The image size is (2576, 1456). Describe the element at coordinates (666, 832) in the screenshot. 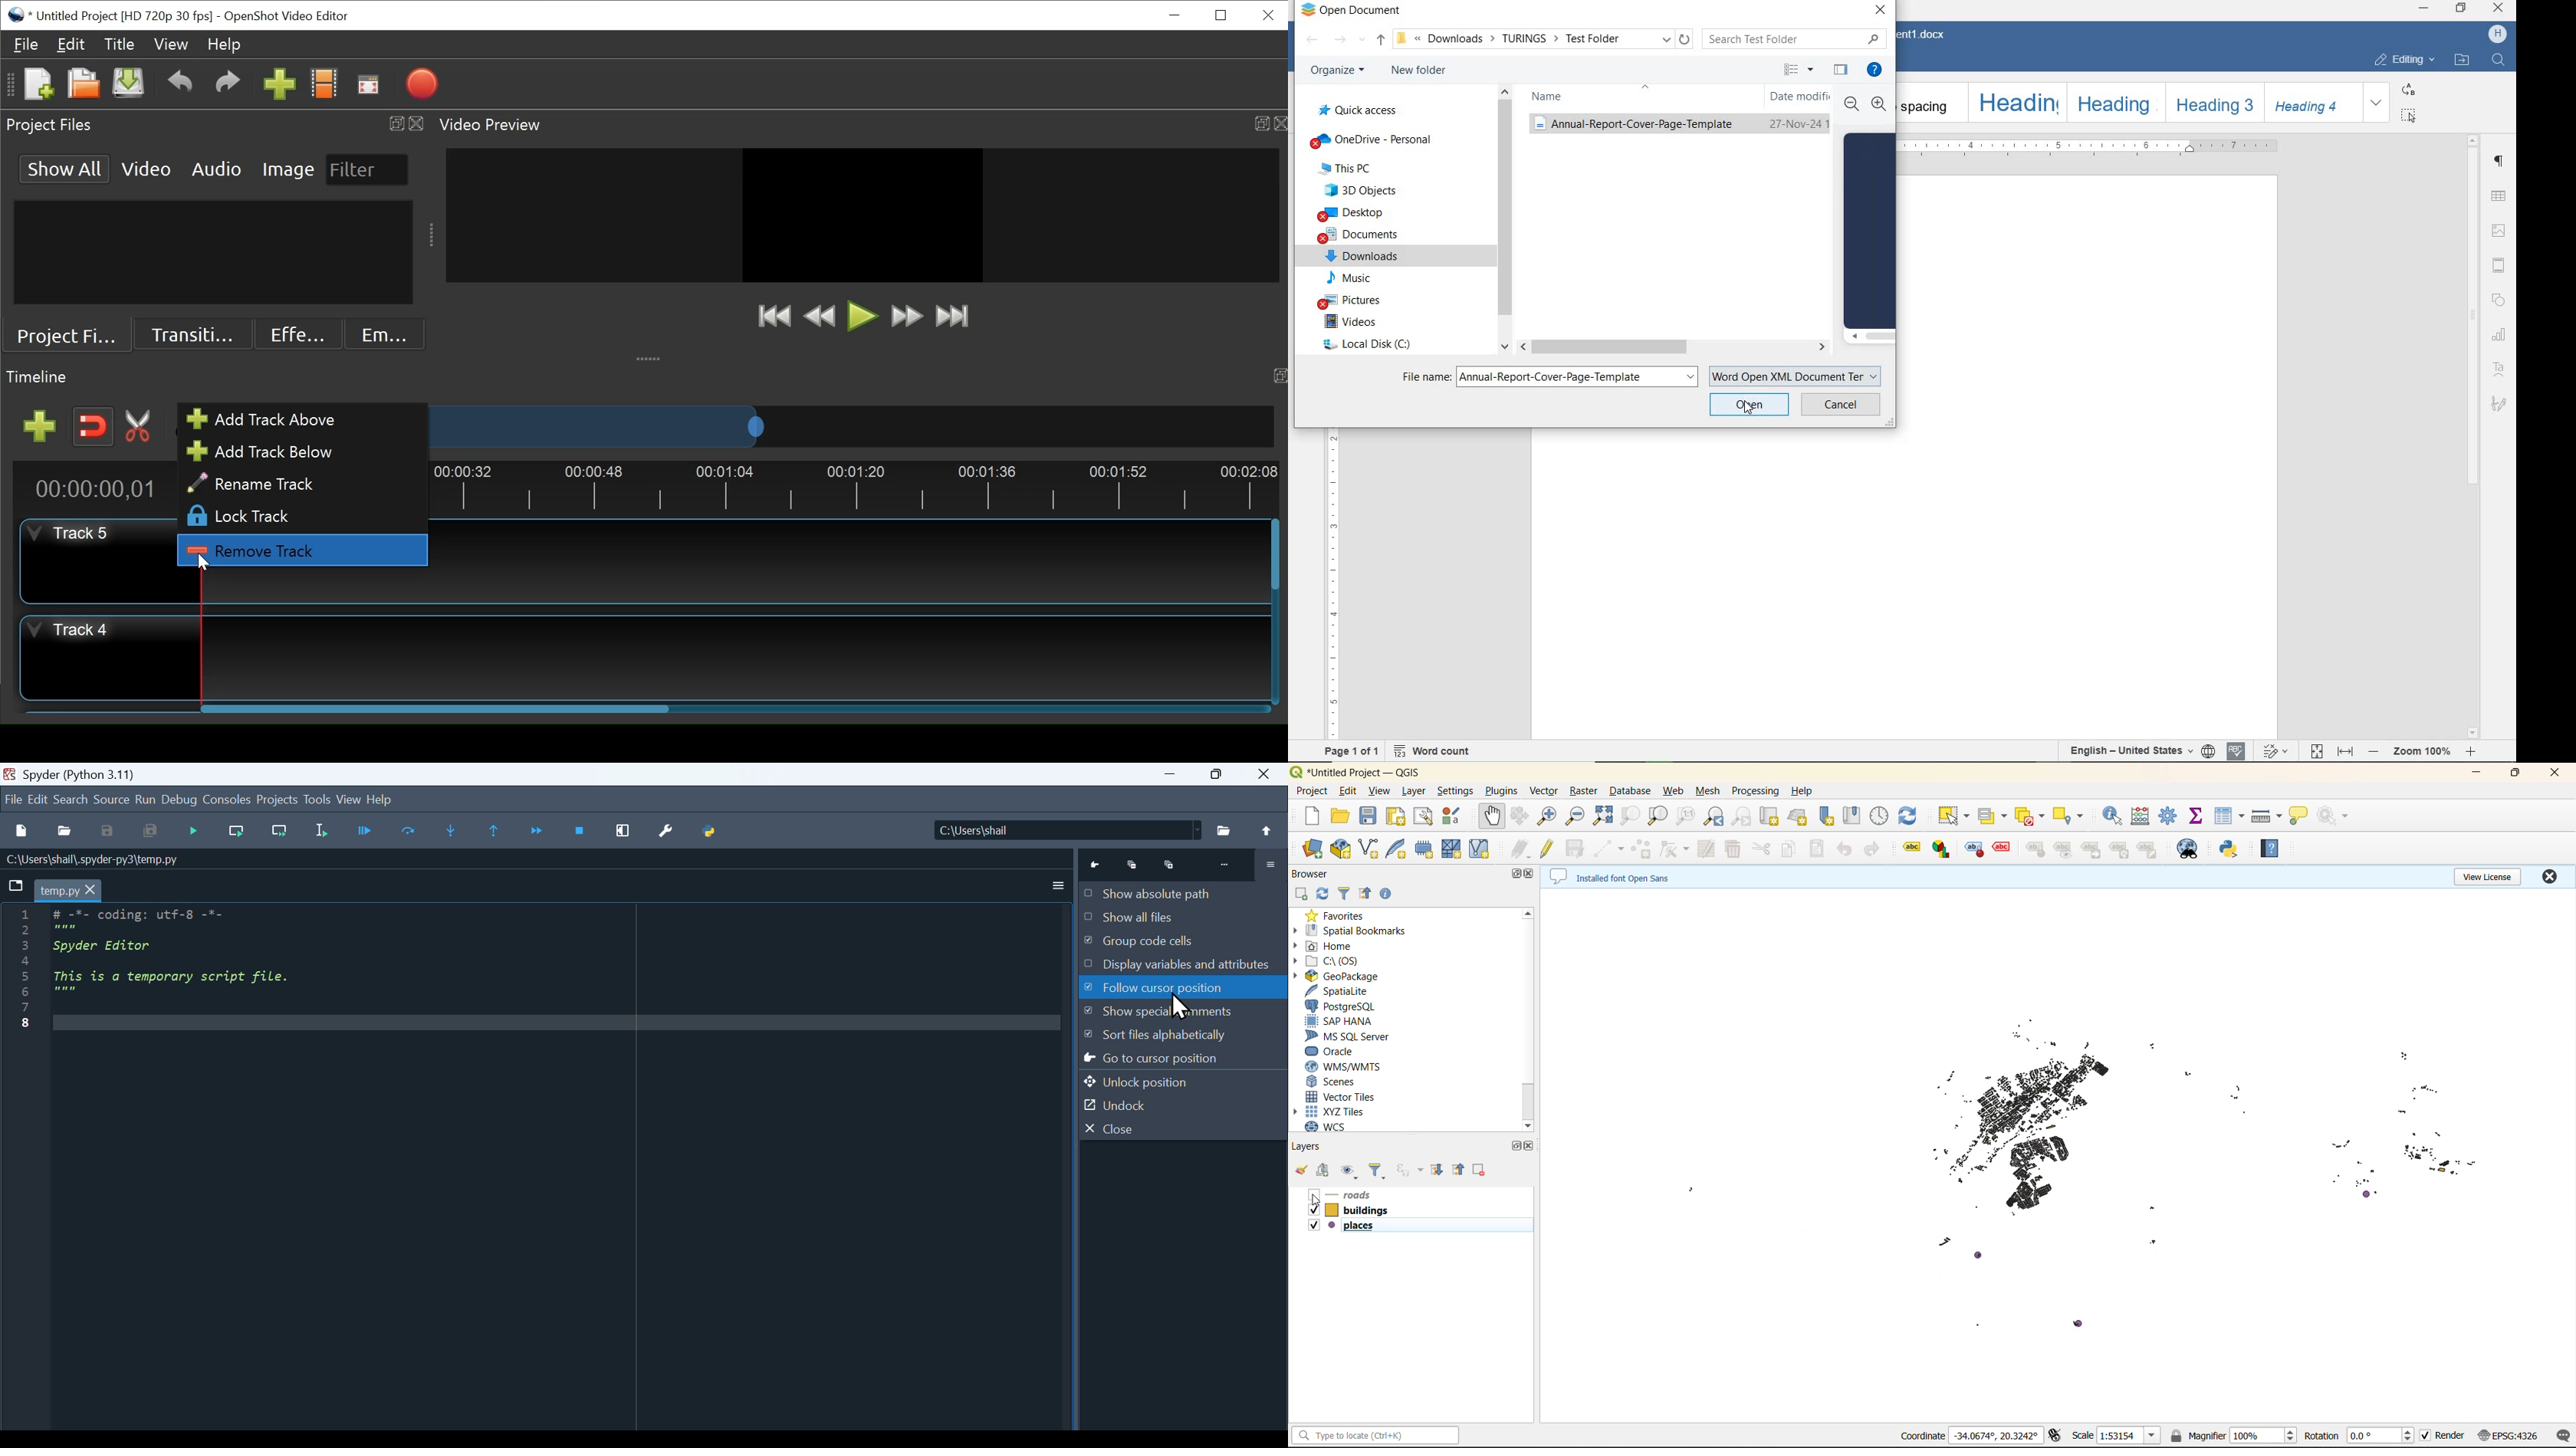

I see `Preferences` at that location.